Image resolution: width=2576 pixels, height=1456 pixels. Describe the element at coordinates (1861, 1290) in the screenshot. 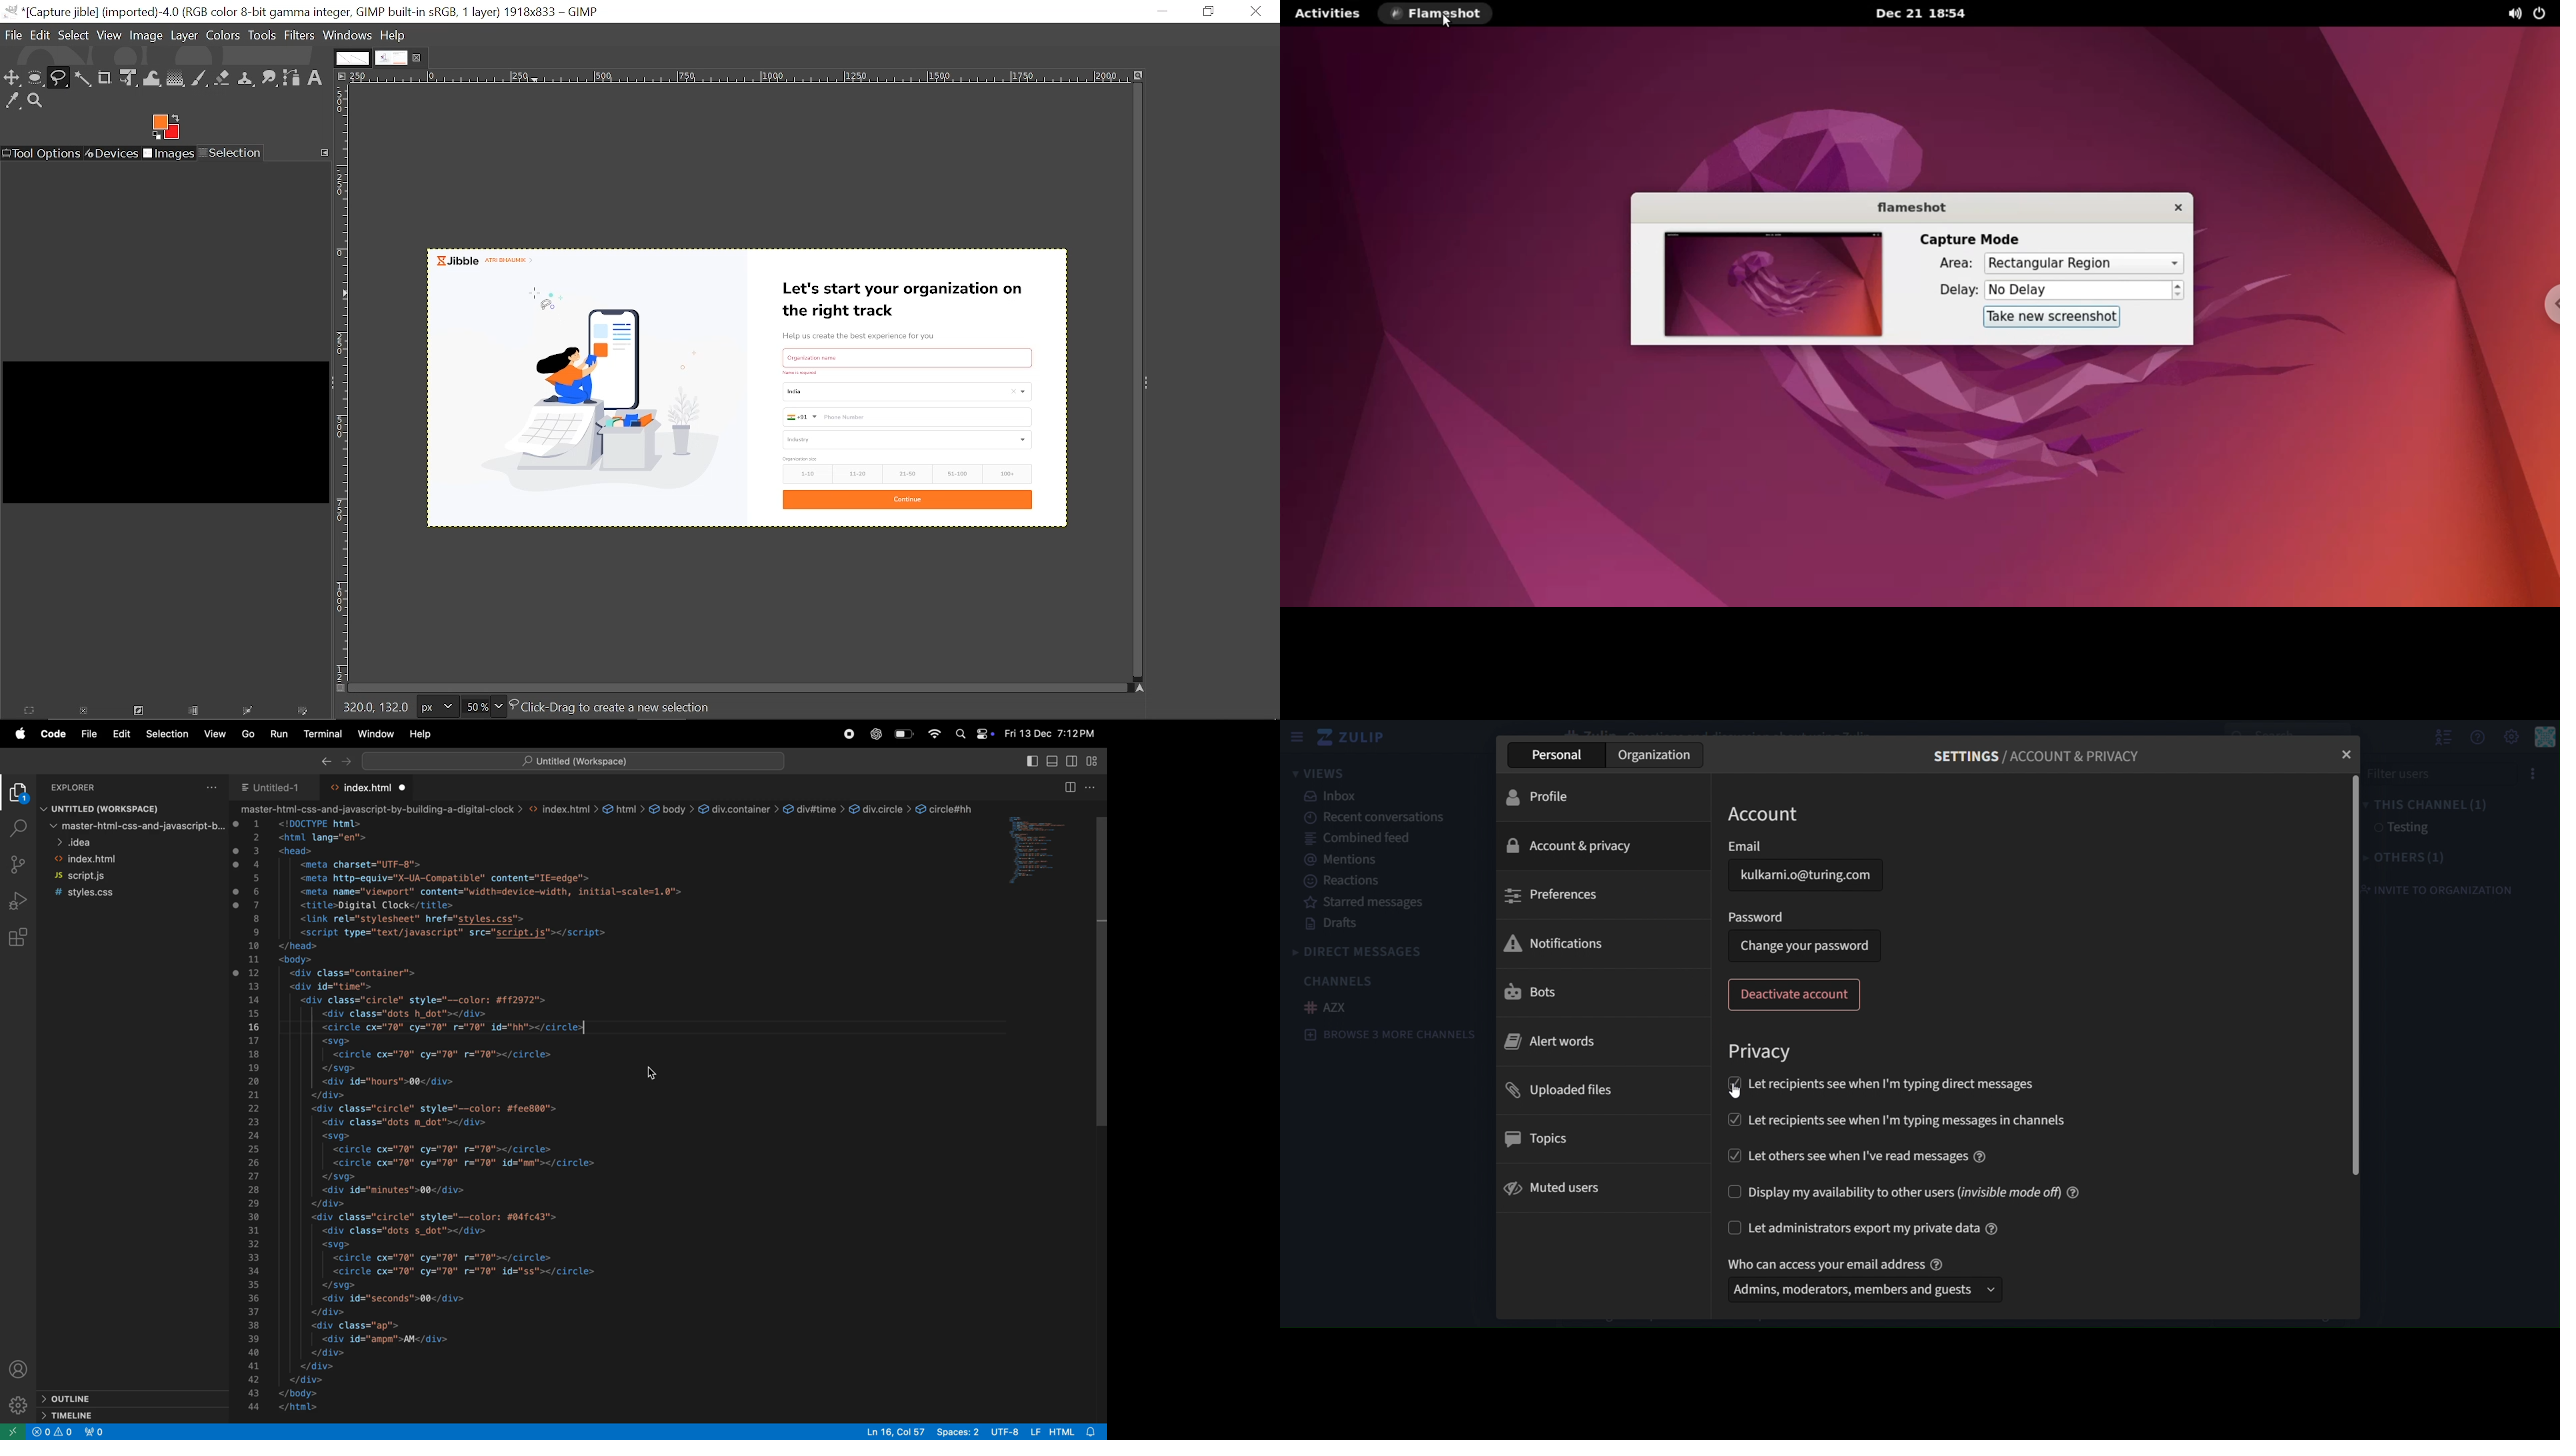

I see `Admins, moderators, members and guests` at that location.